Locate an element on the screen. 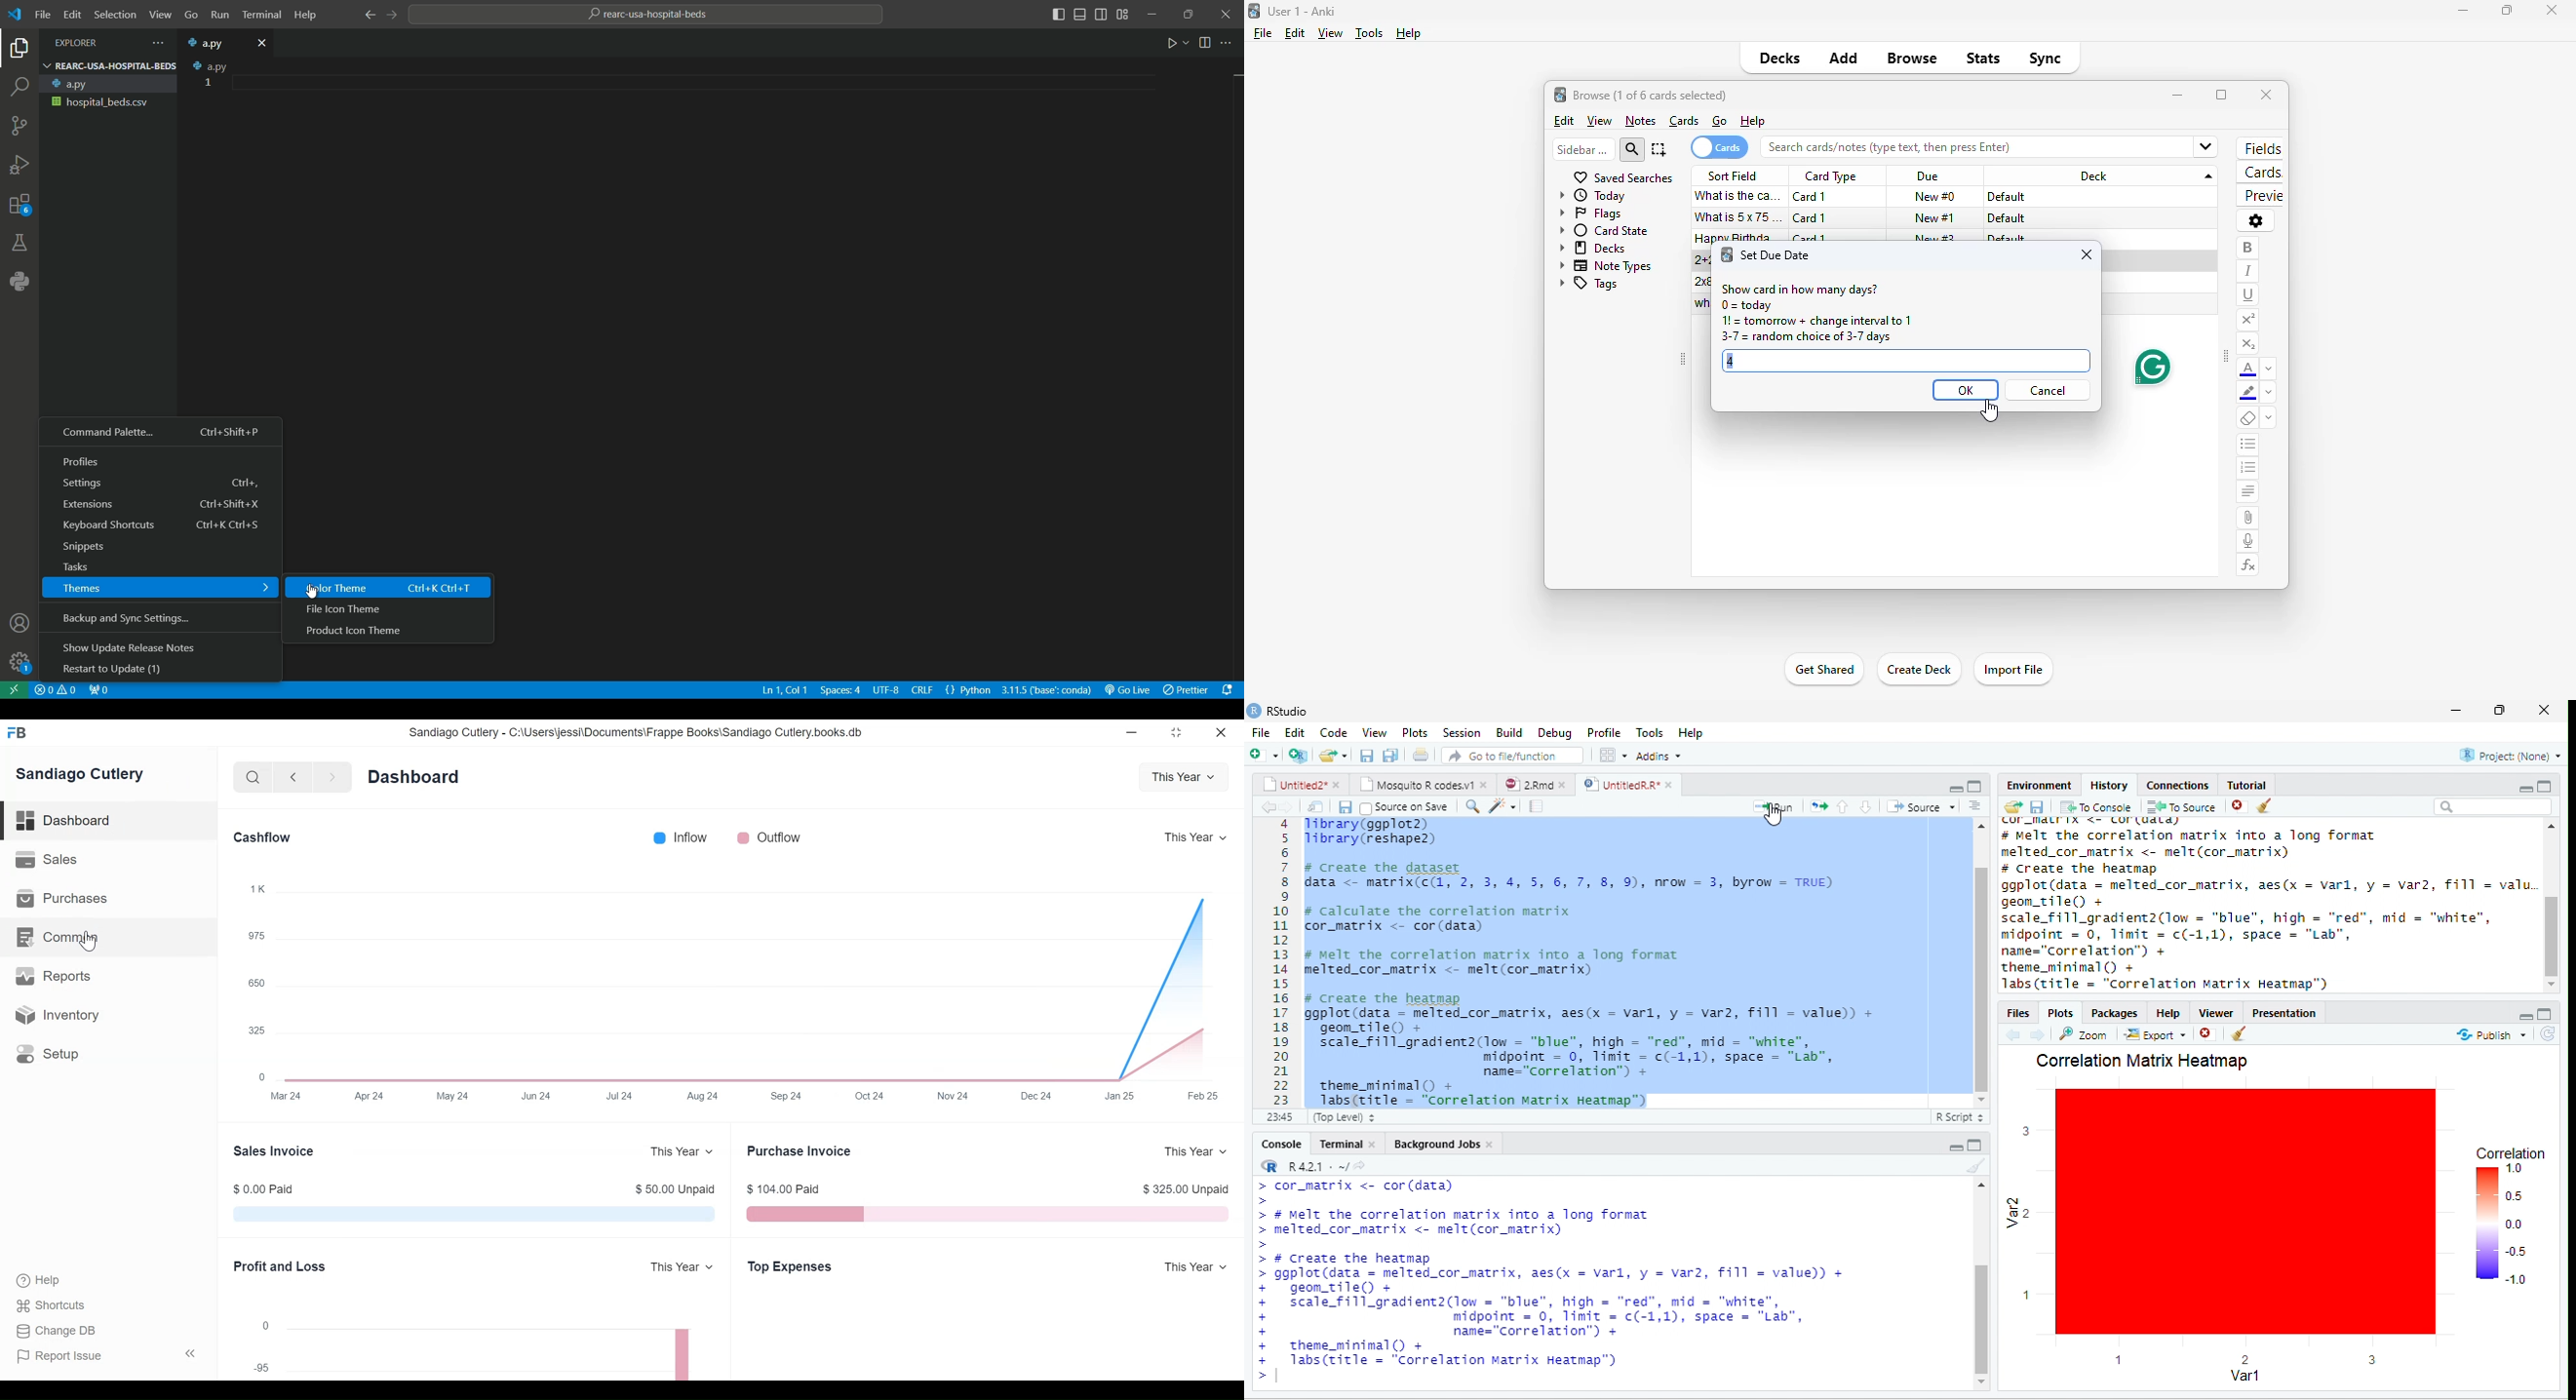  export is located at coordinates (2156, 1036).